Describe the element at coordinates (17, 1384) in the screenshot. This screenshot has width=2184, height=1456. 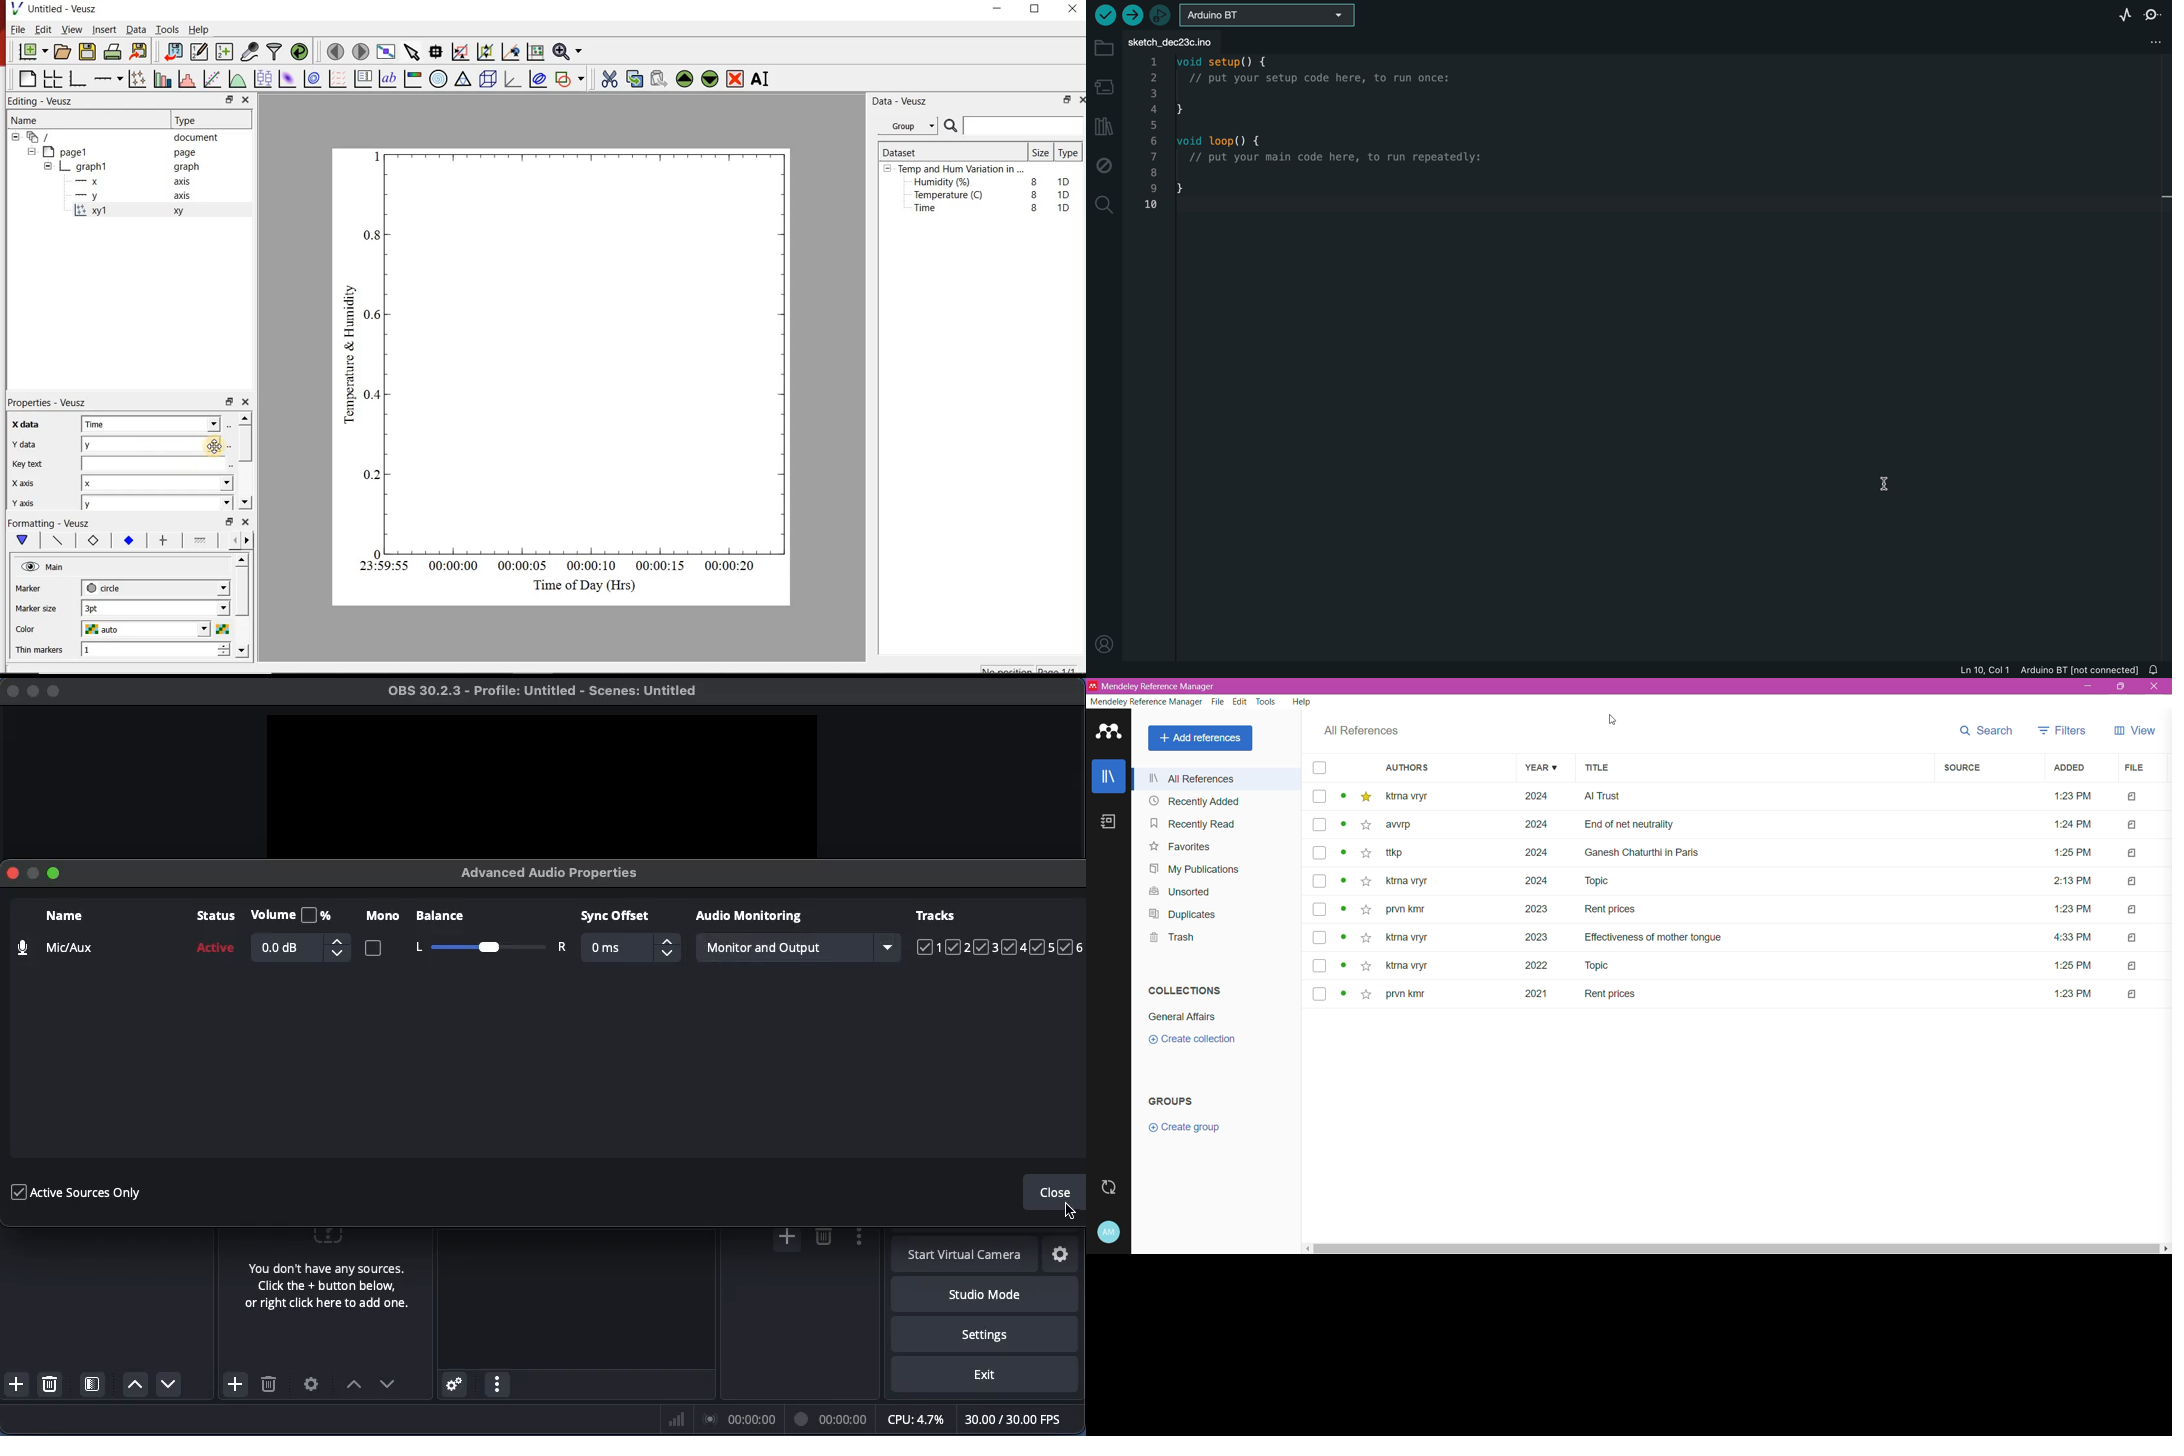
I see `Add scenes` at that location.